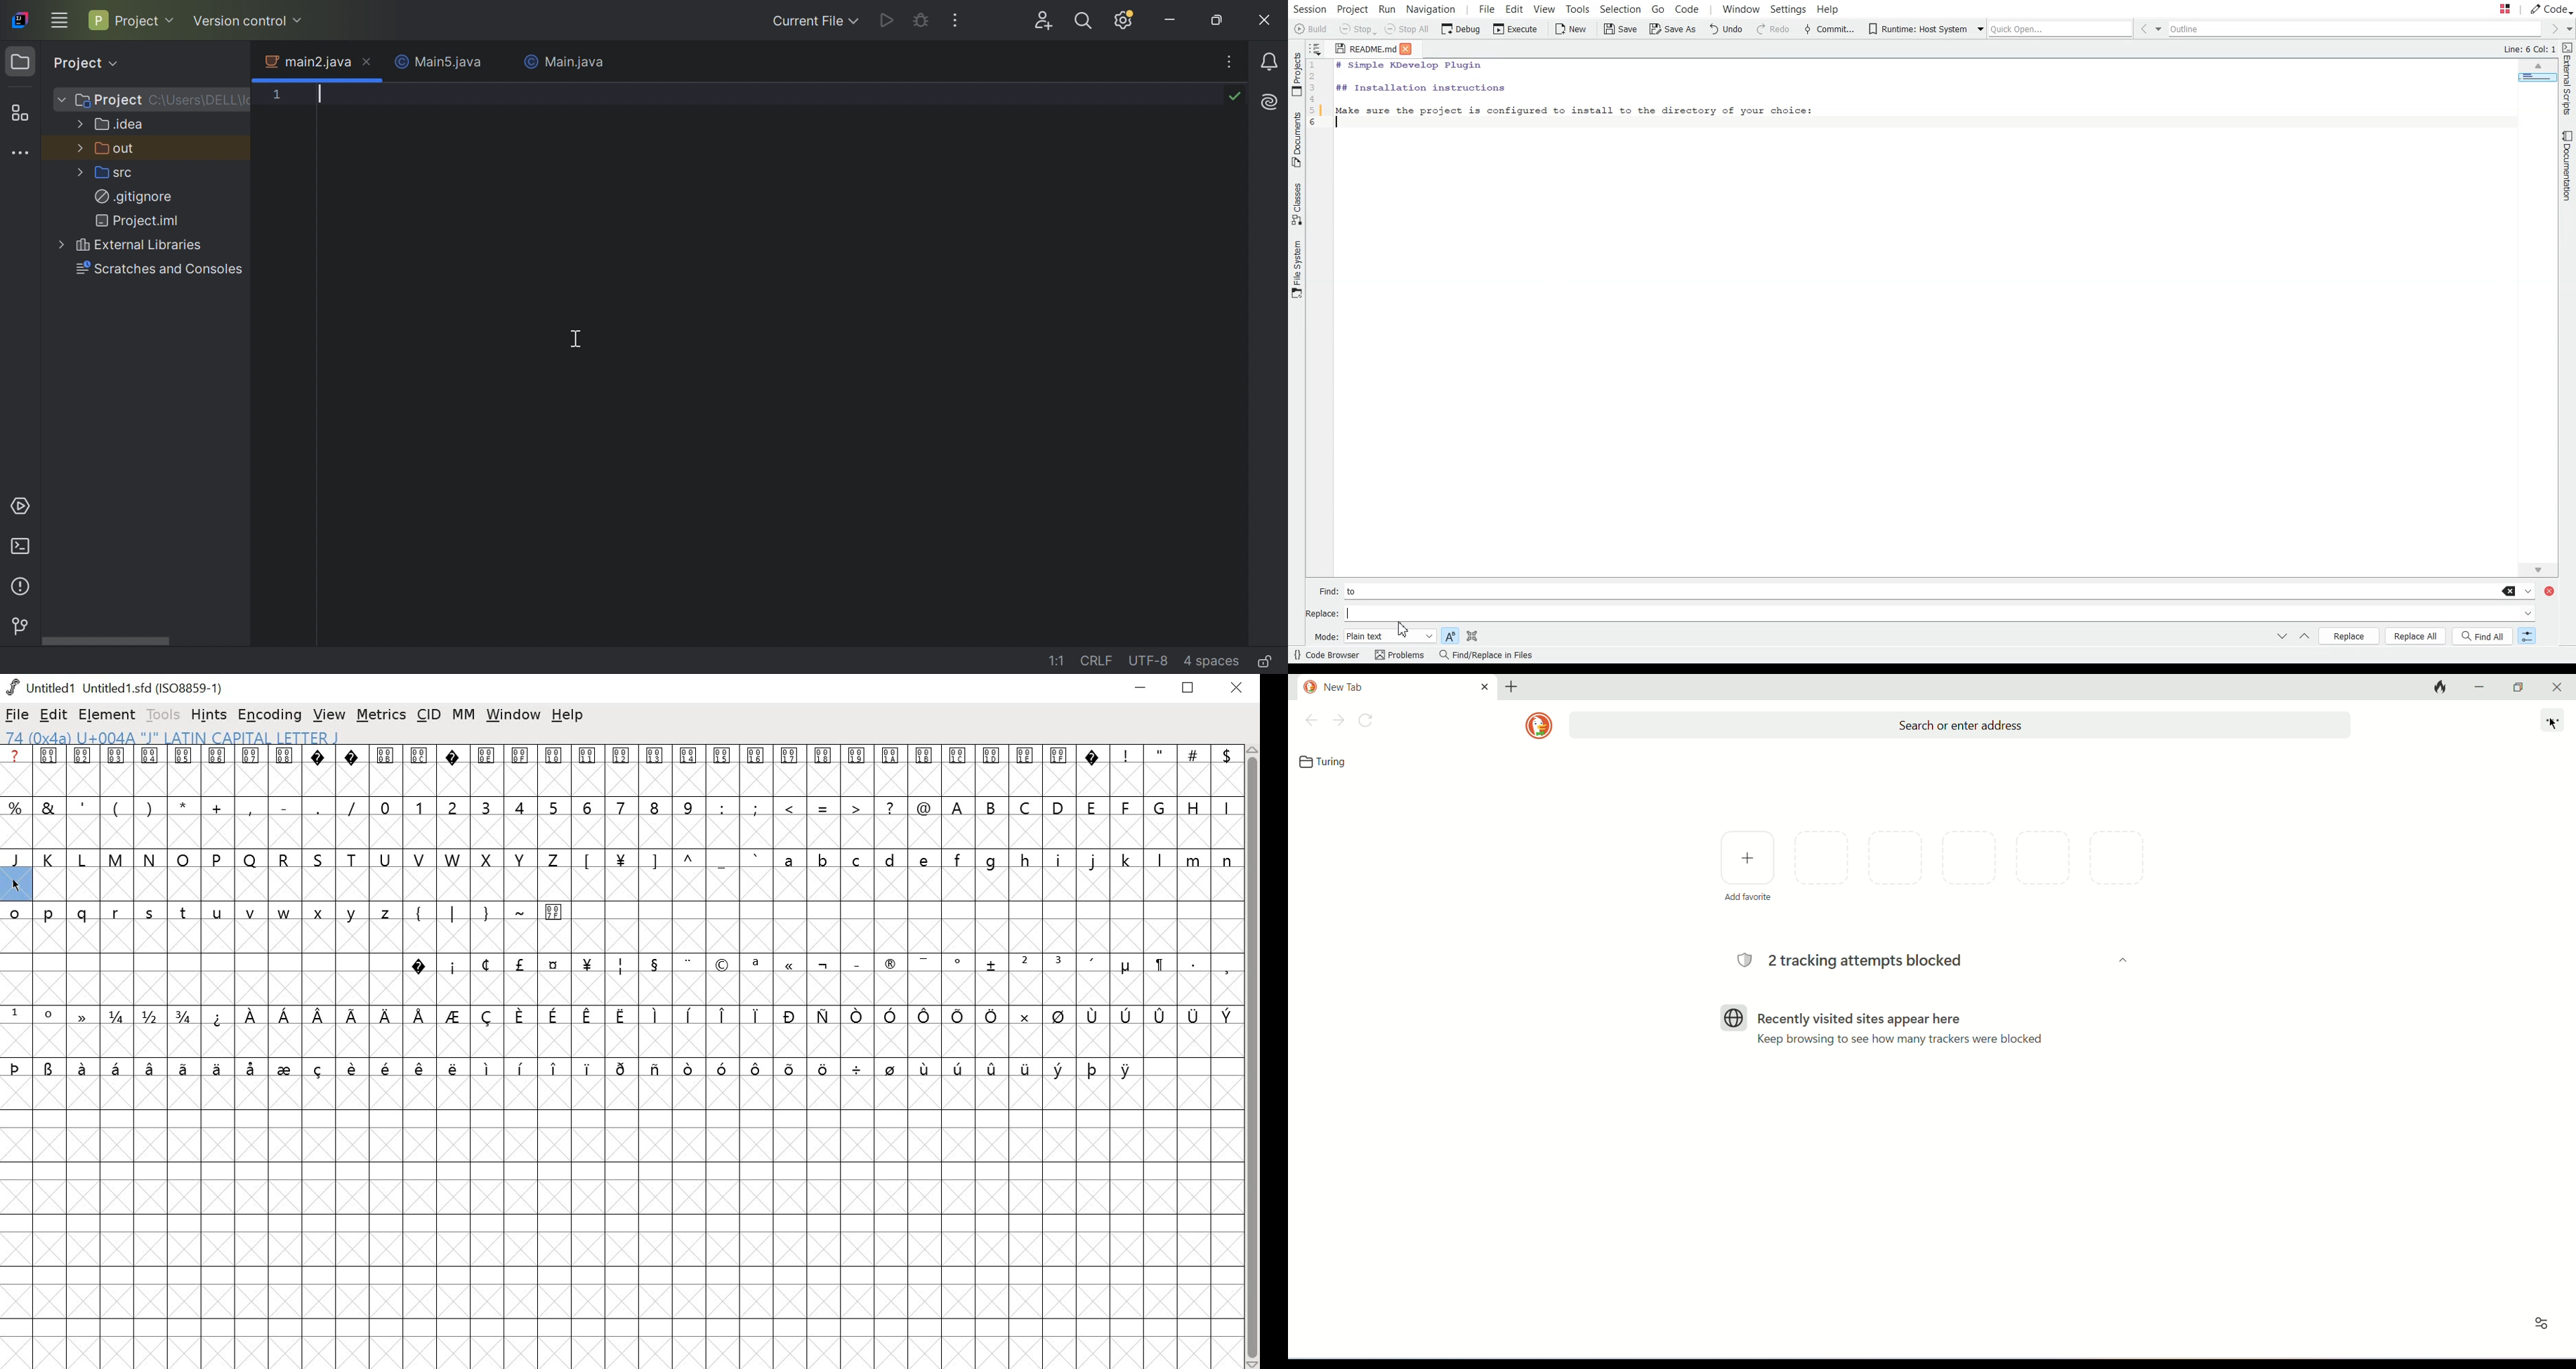 The image size is (2576, 1372). What do you see at coordinates (184, 807) in the screenshot?
I see `special characters` at bounding box center [184, 807].